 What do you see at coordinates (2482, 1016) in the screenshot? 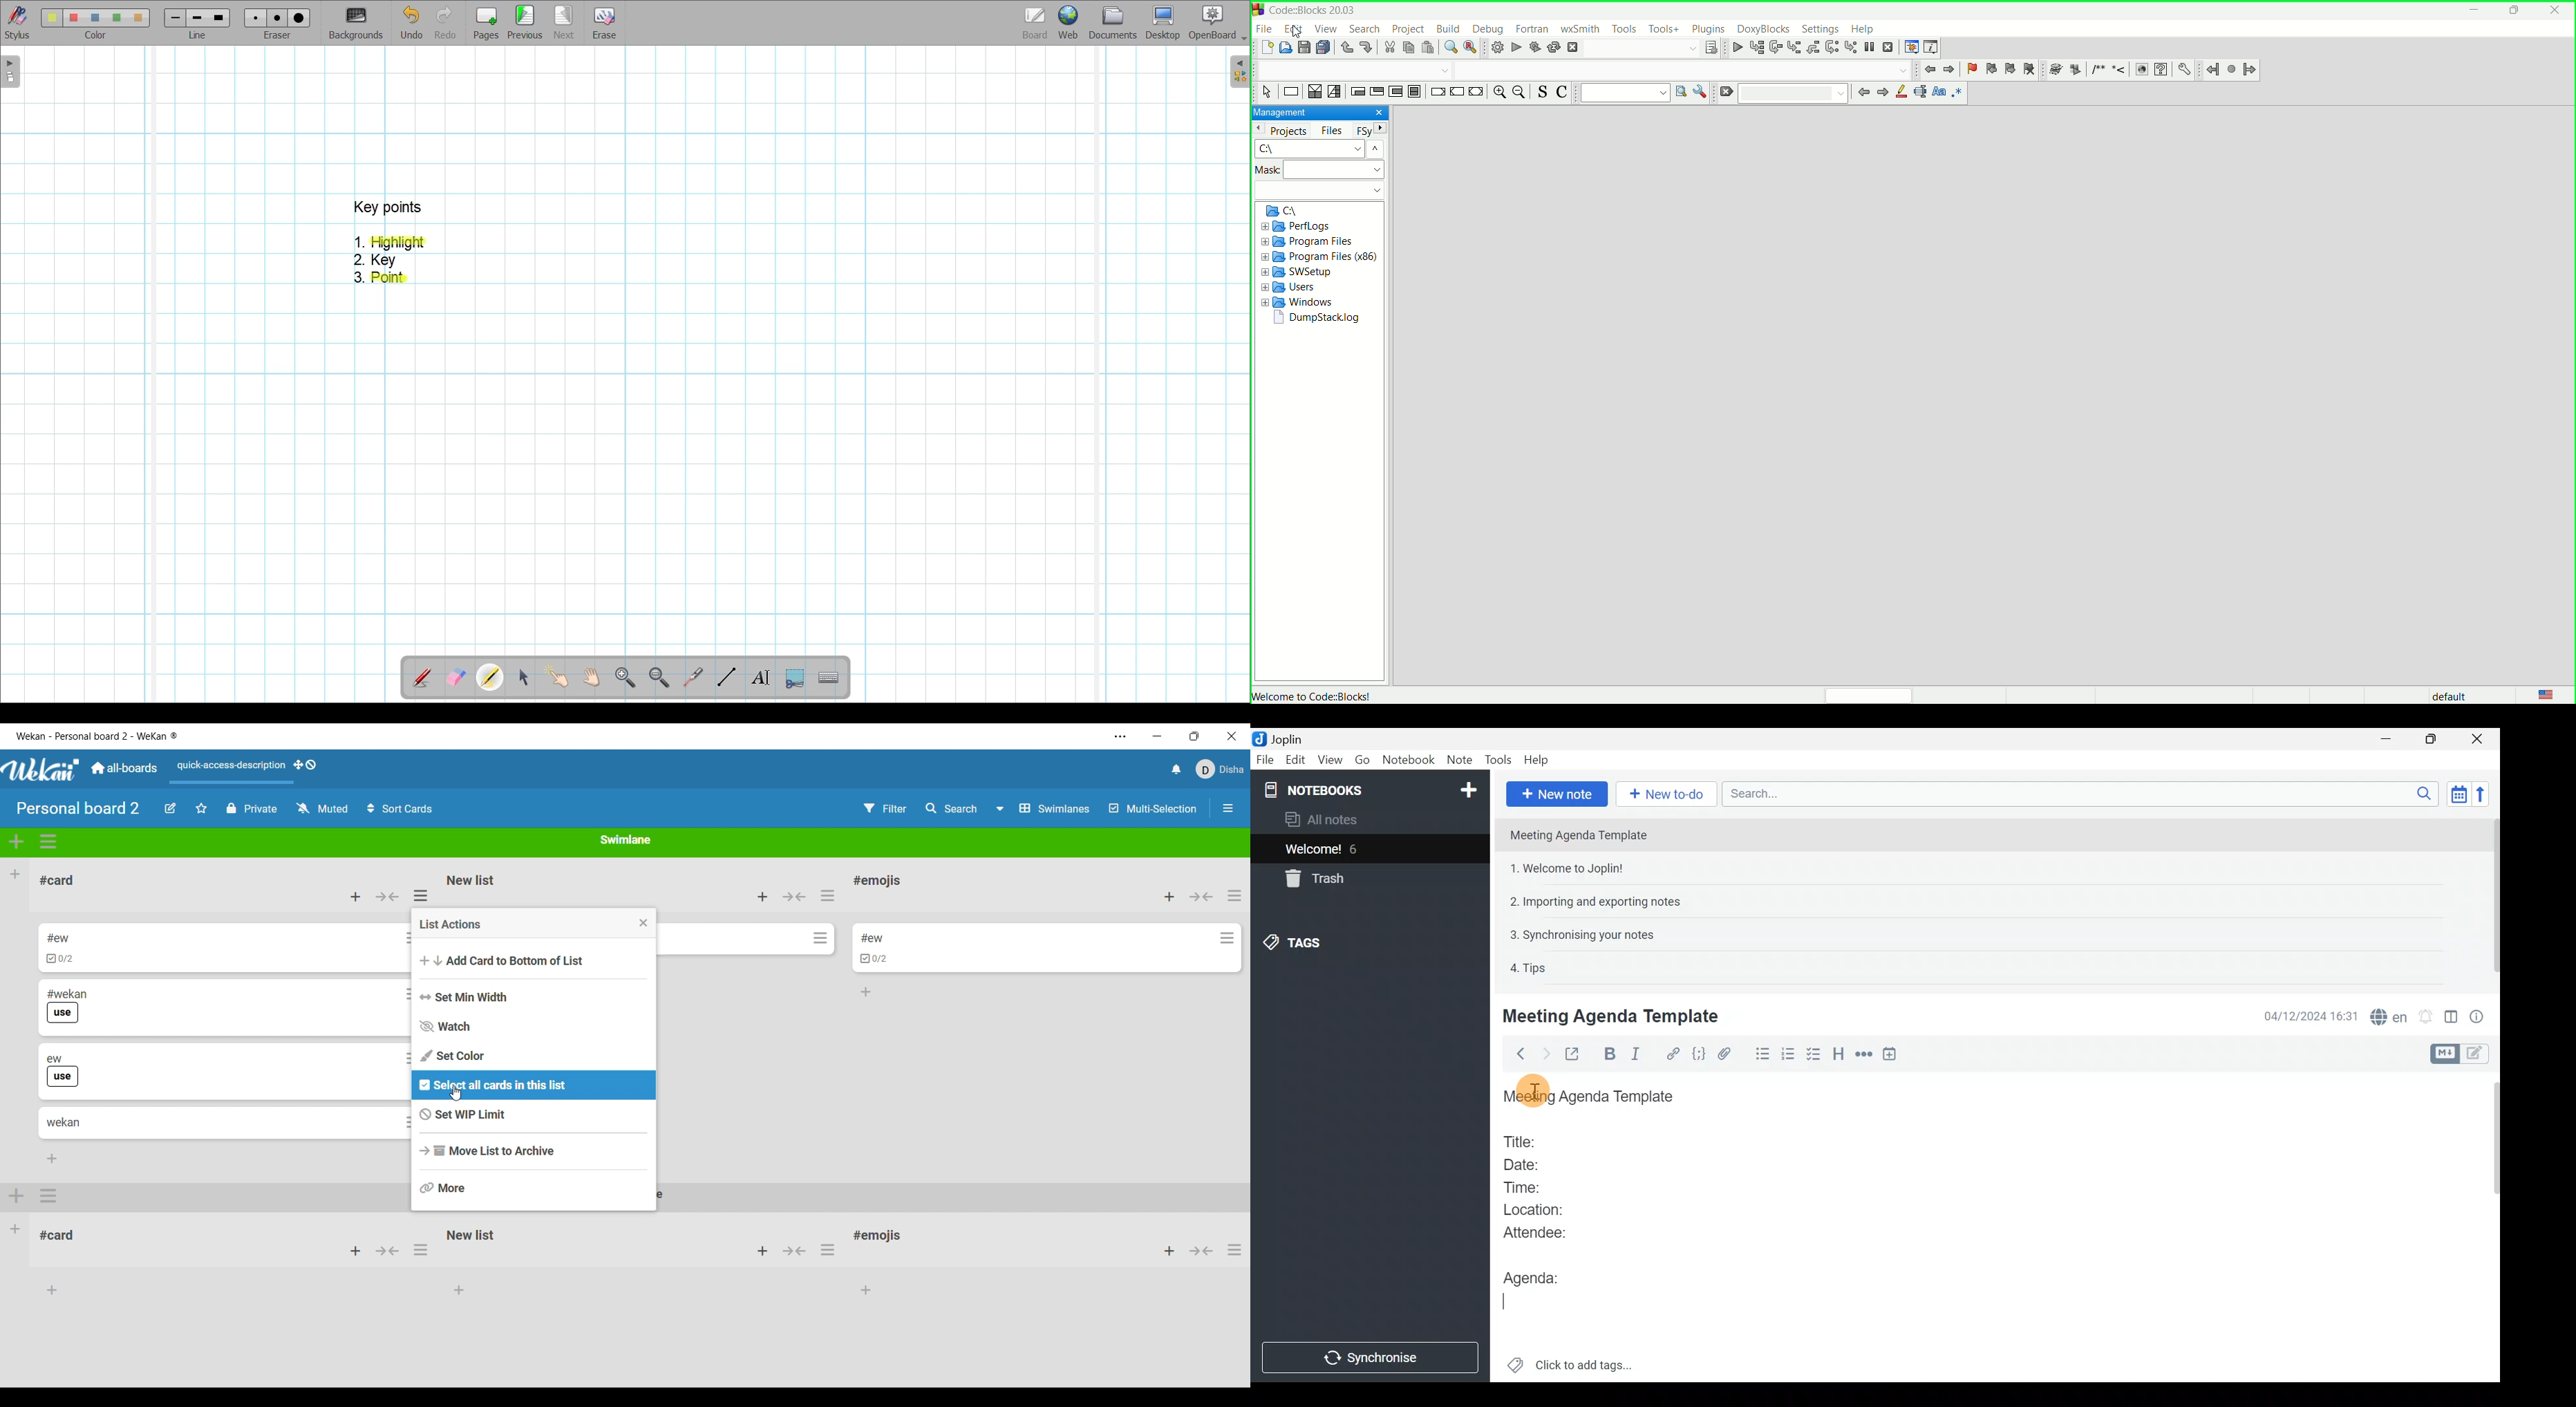
I see `Note properties` at bounding box center [2482, 1016].